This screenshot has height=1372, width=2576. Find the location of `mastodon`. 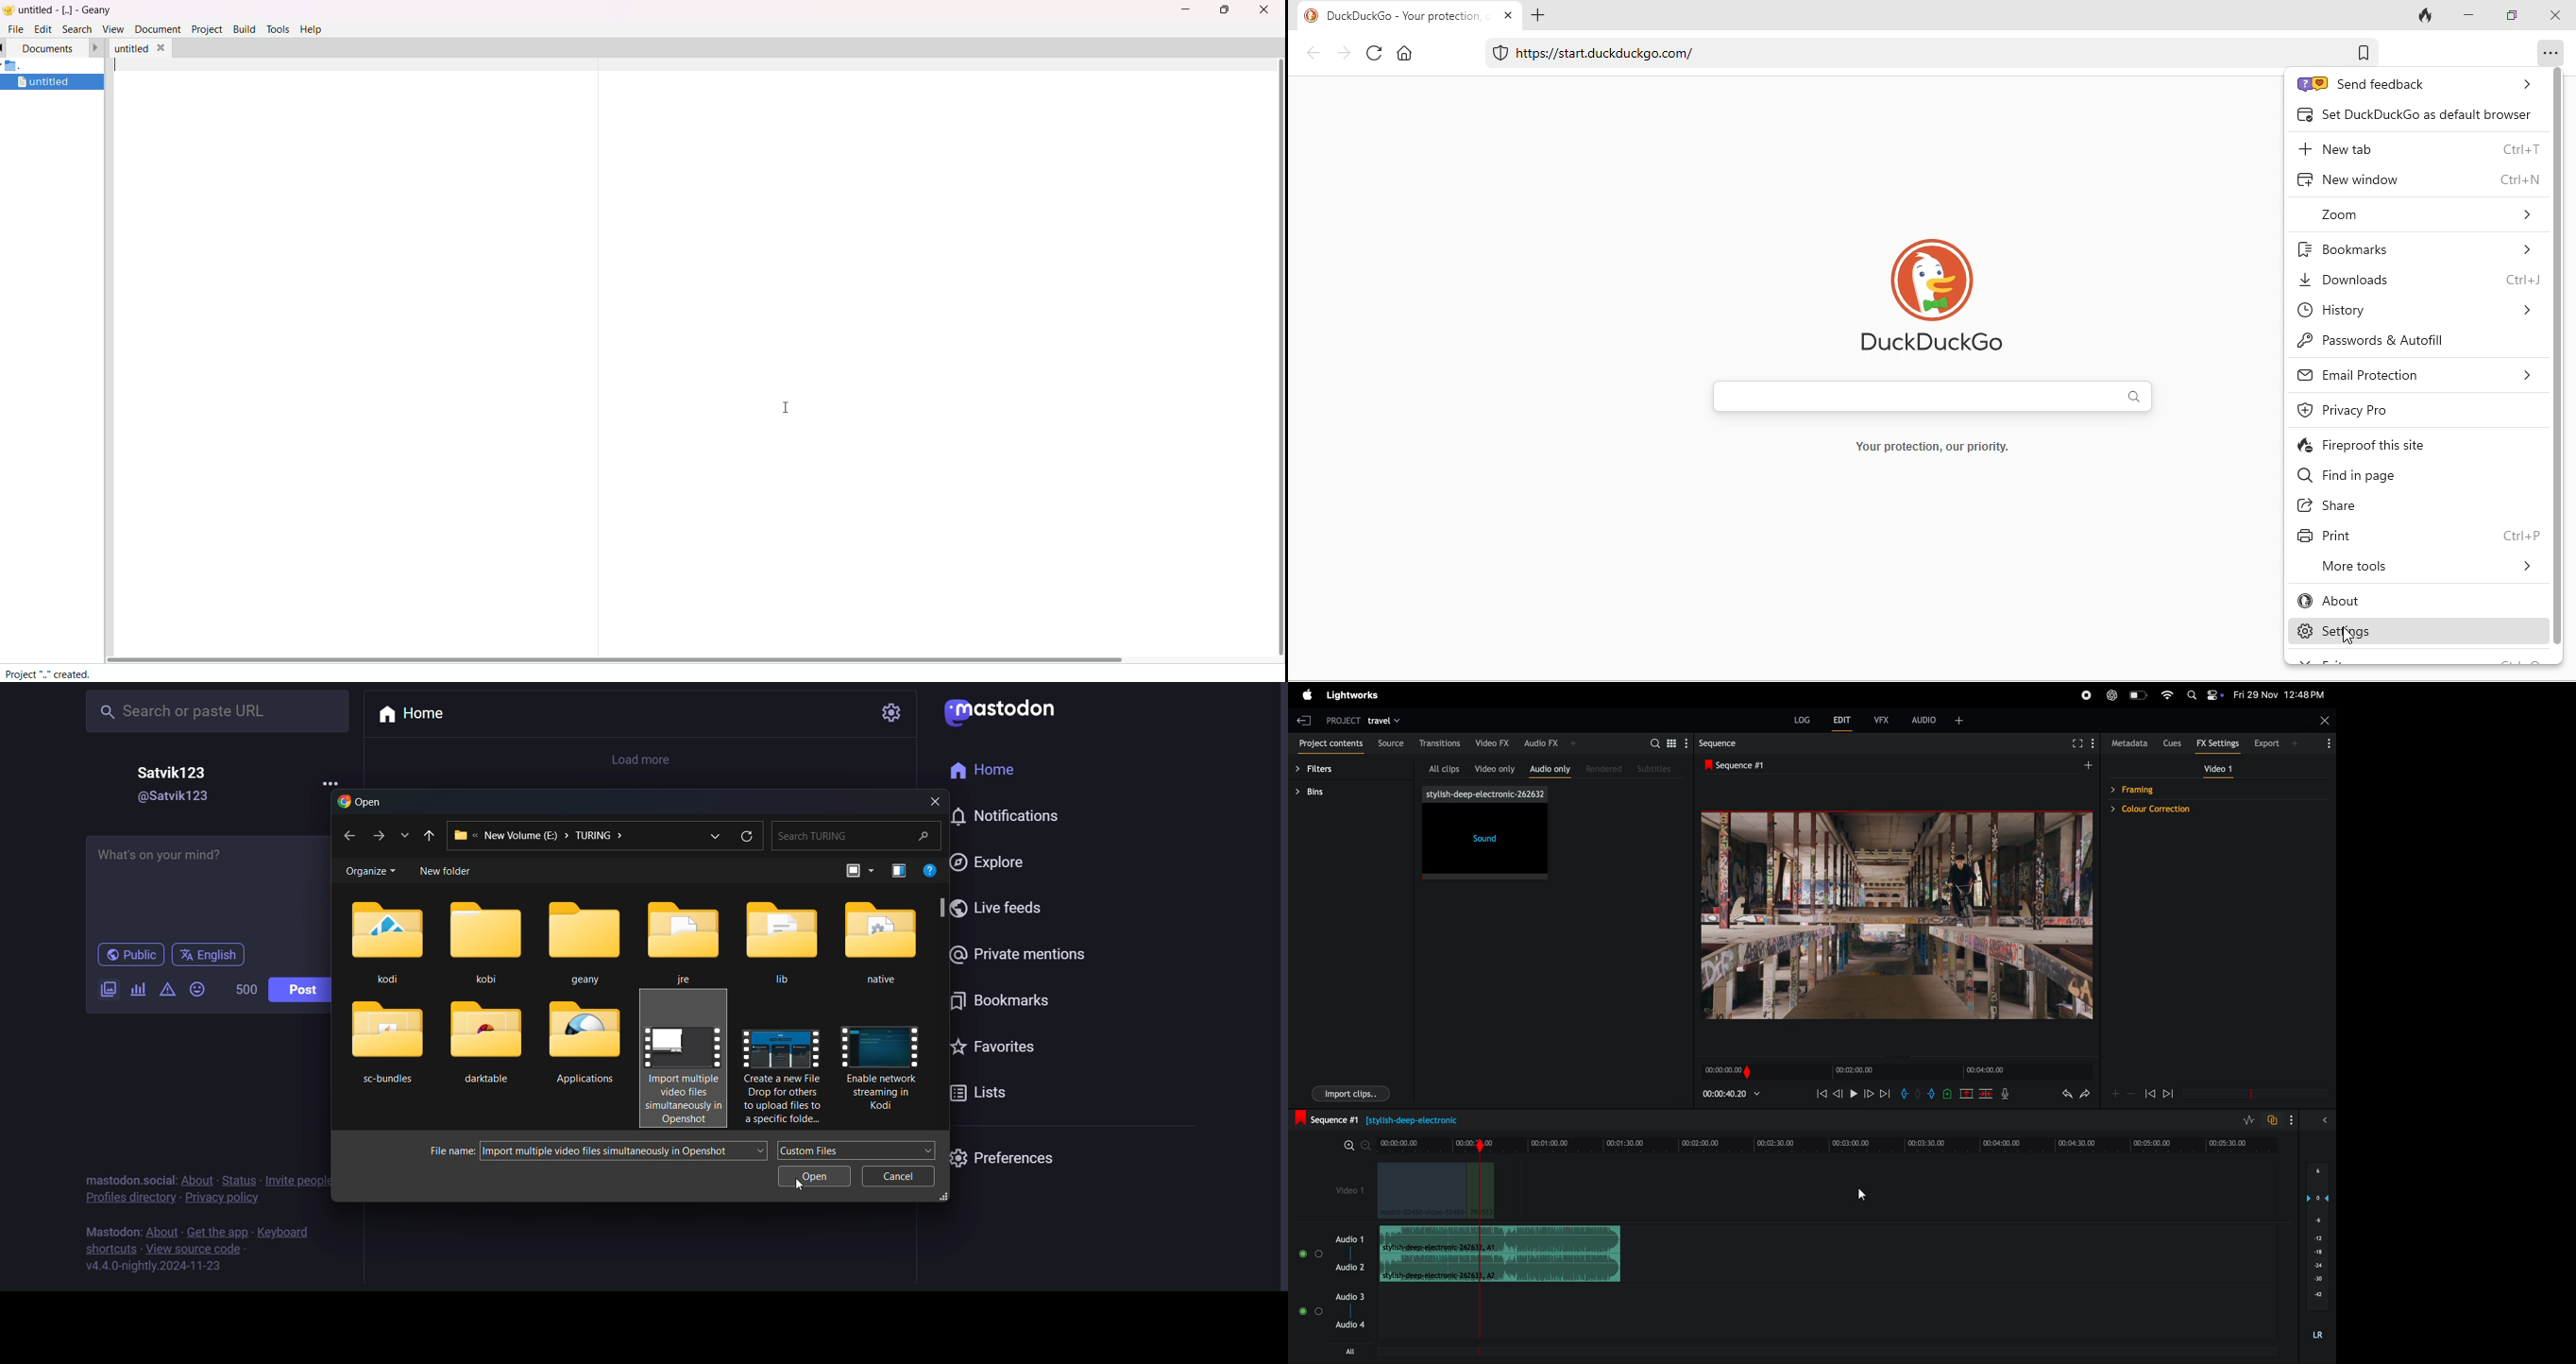

mastodon is located at coordinates (111, 1232).